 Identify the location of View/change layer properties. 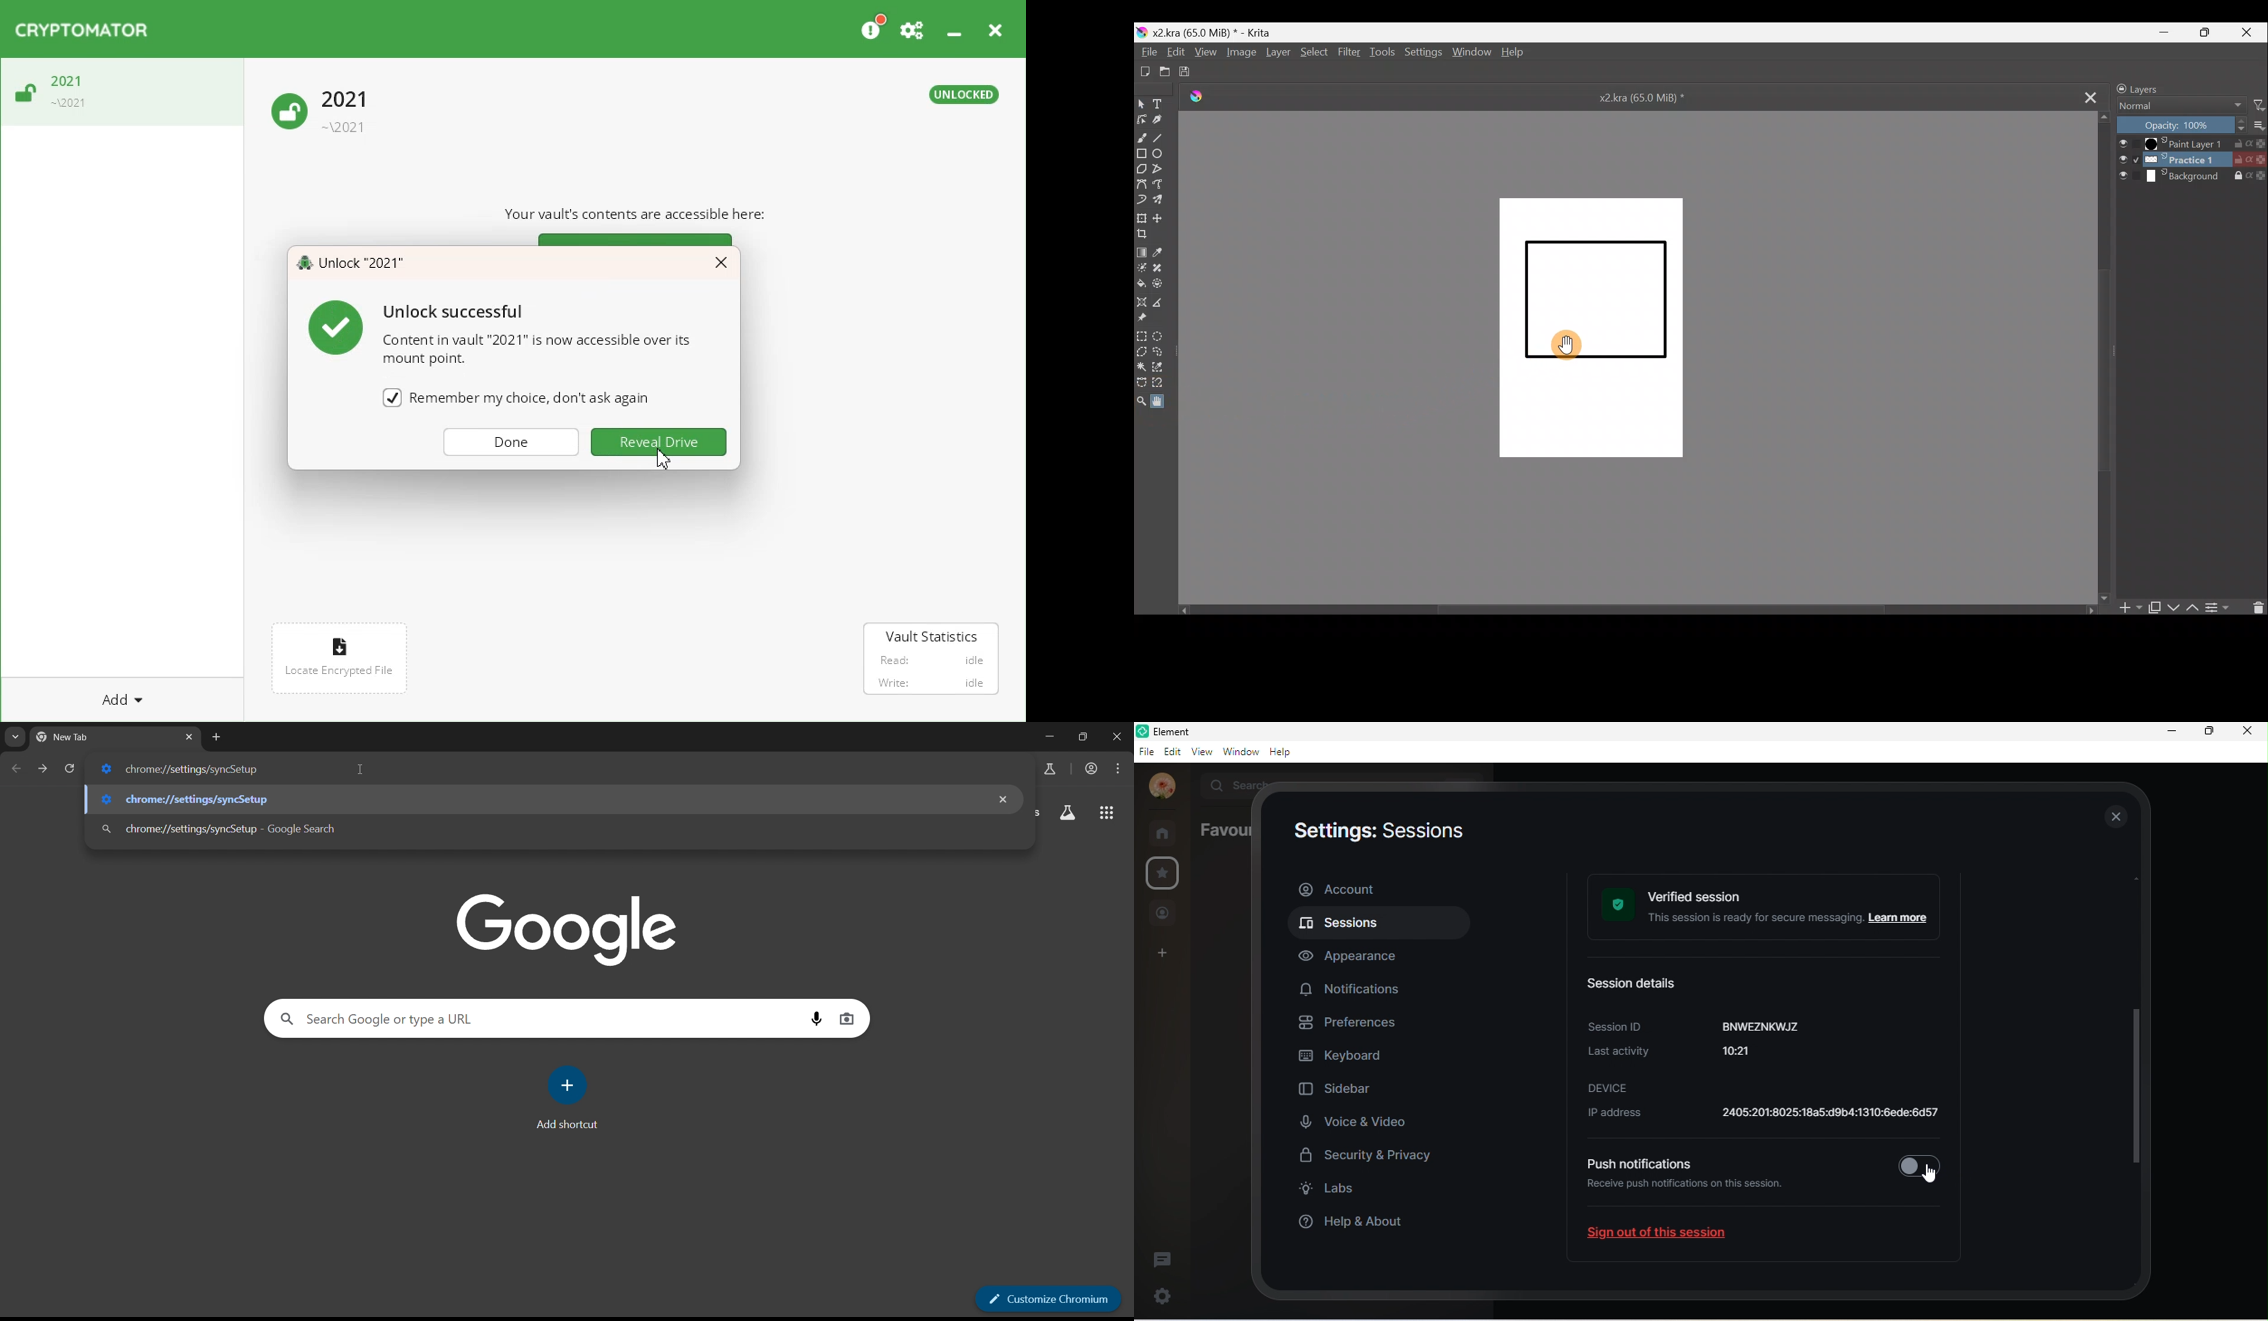
(2219, 608).